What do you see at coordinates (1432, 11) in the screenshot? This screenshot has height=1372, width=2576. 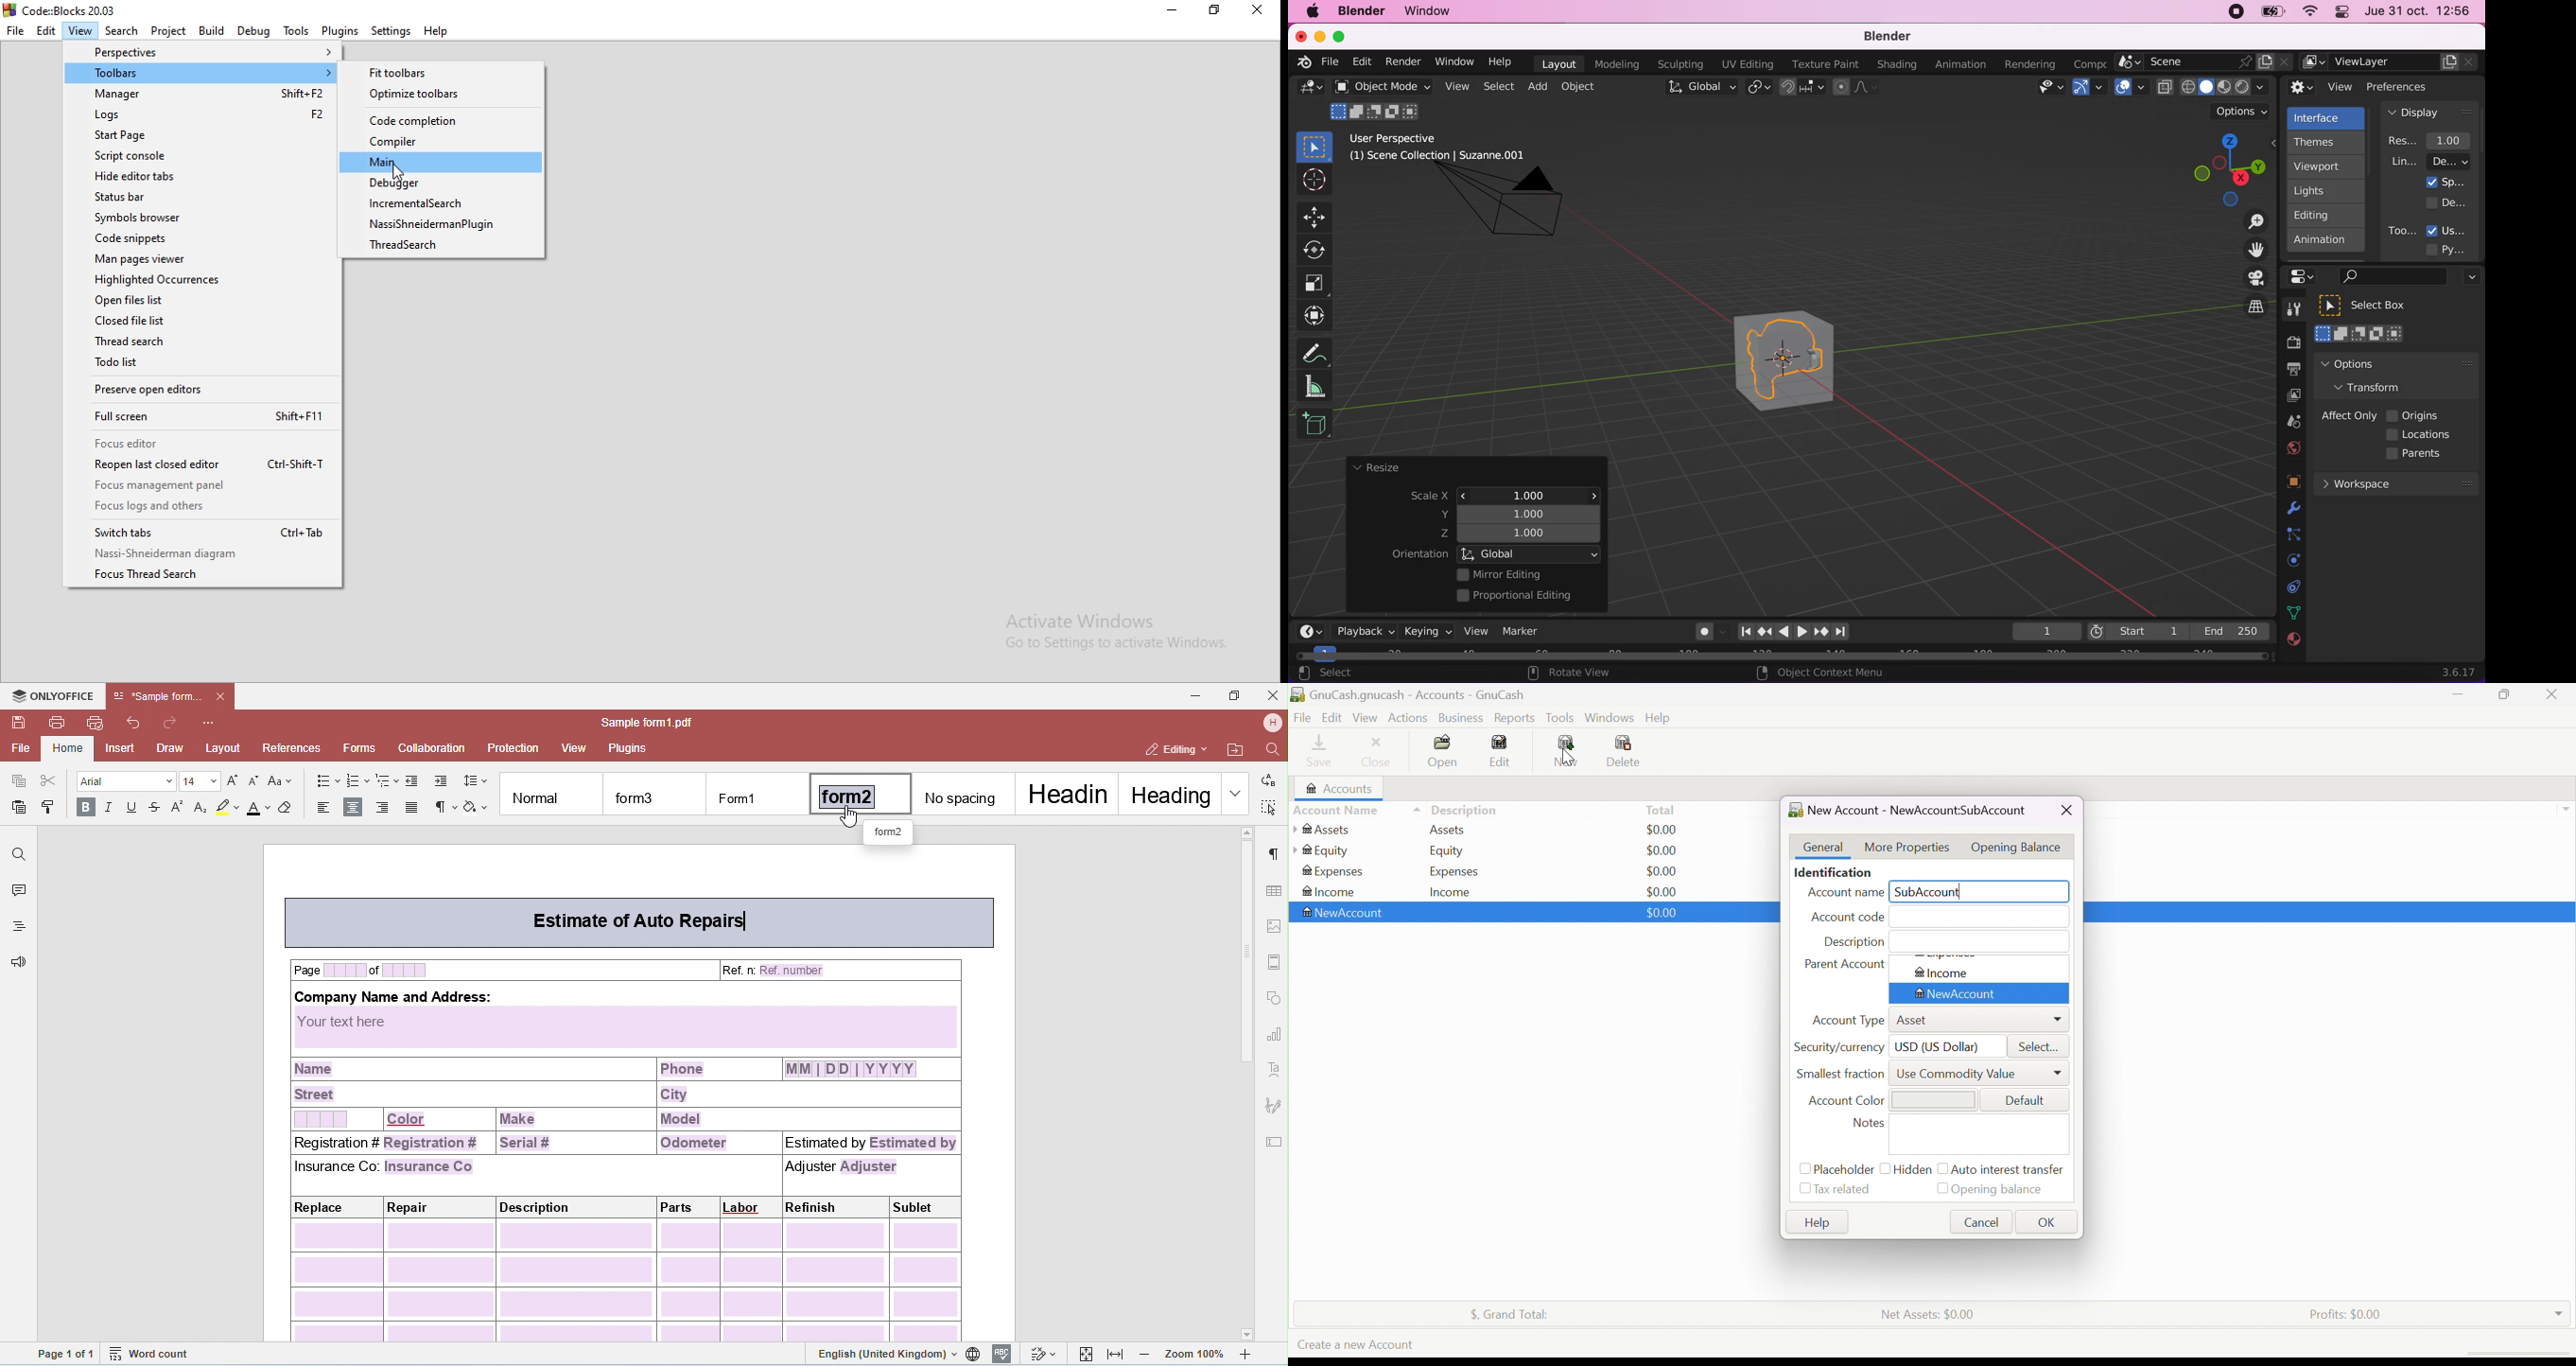 I see `window` at bounding box center [1432, 11].